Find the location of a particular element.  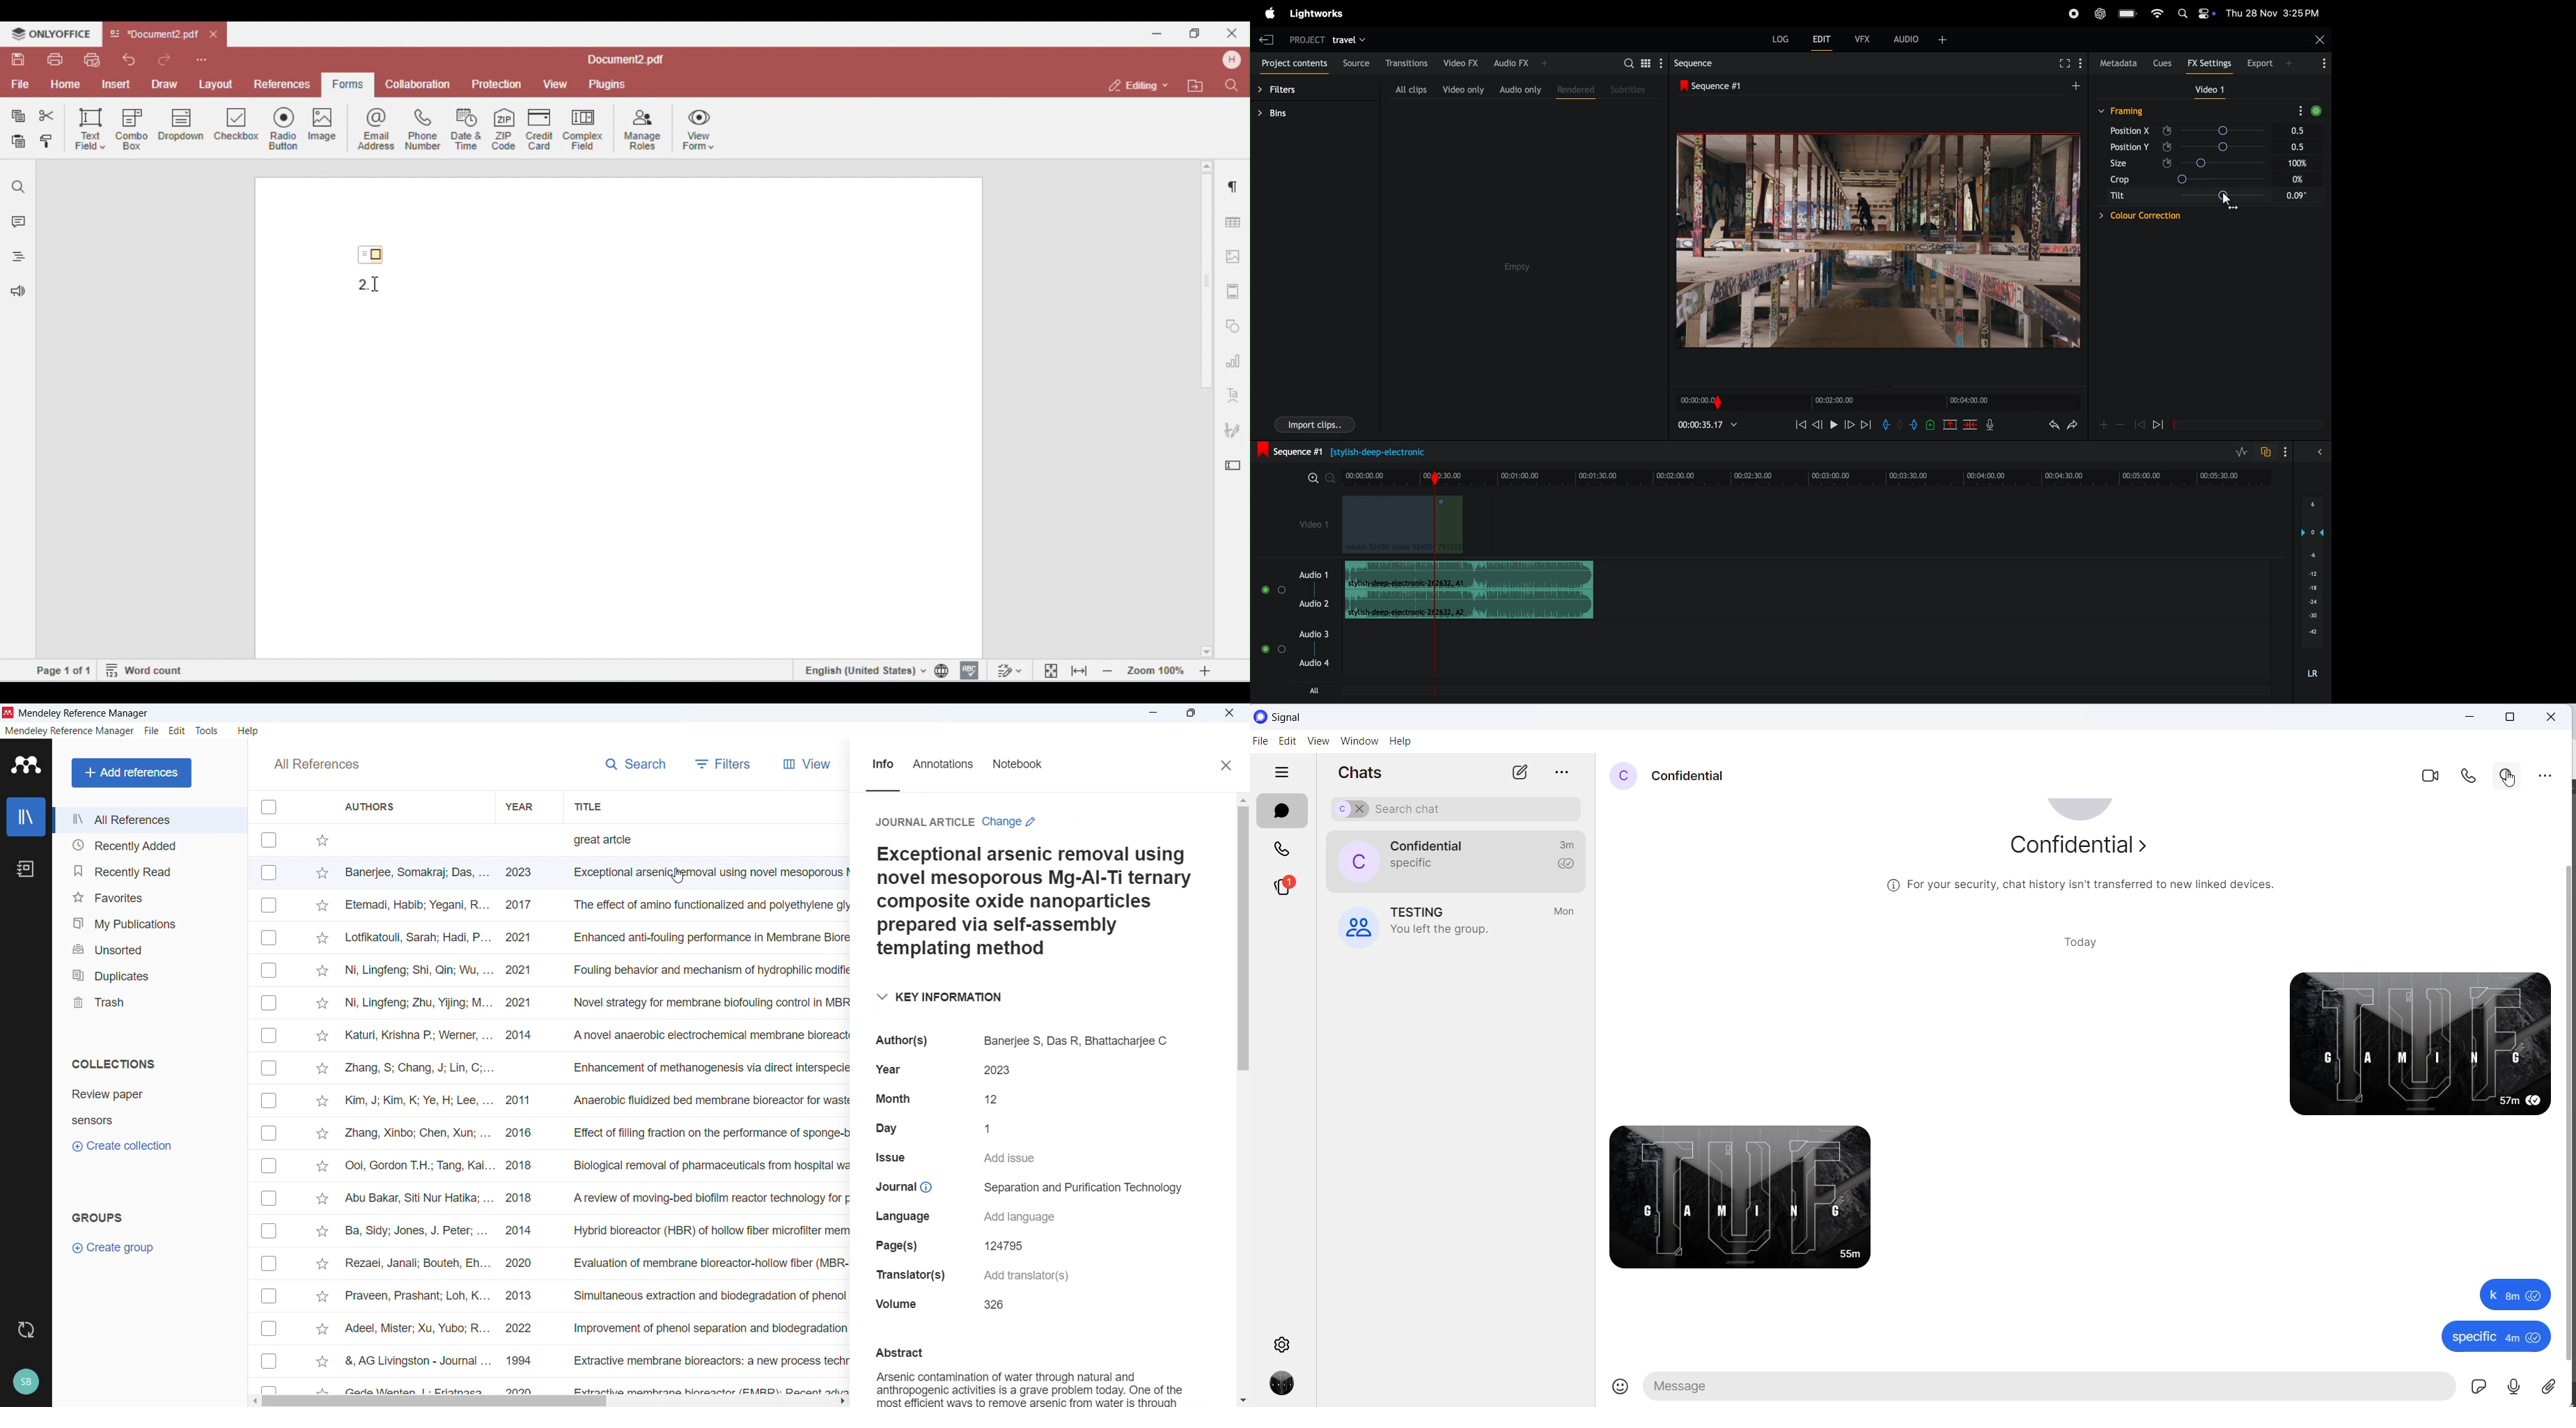

maximize is located at coordinates (2512, 717).